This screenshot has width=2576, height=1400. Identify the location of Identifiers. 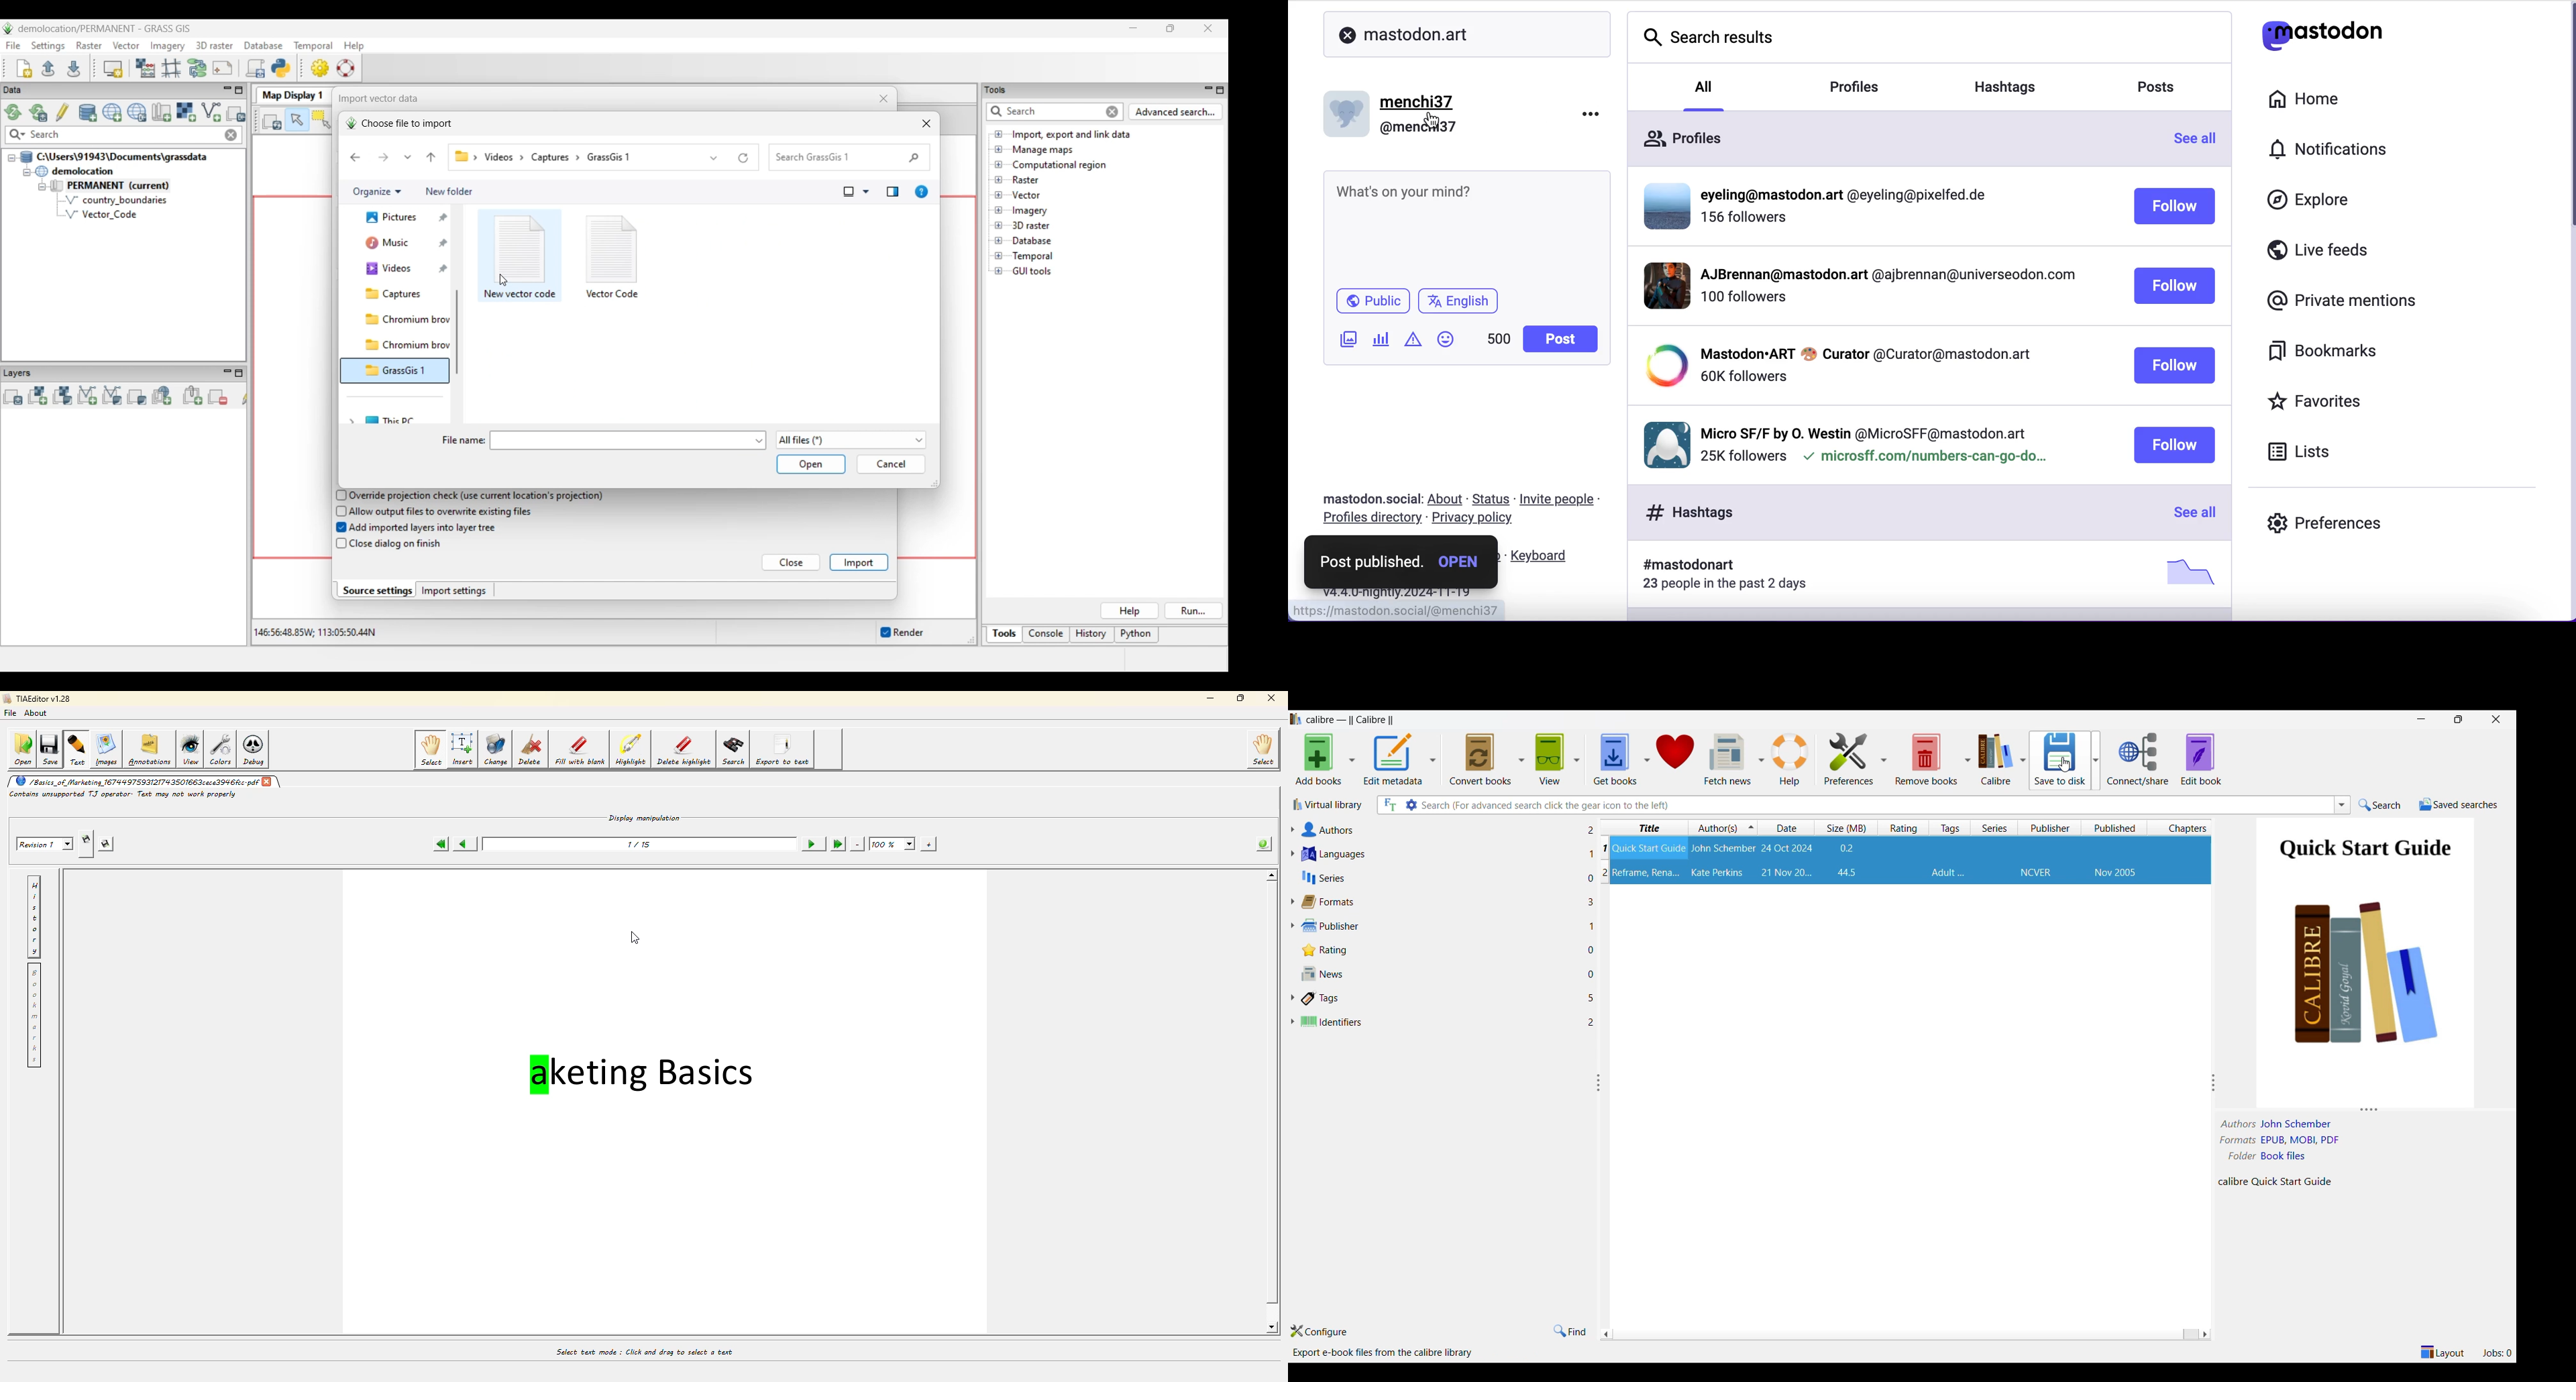
(1435, 1019).